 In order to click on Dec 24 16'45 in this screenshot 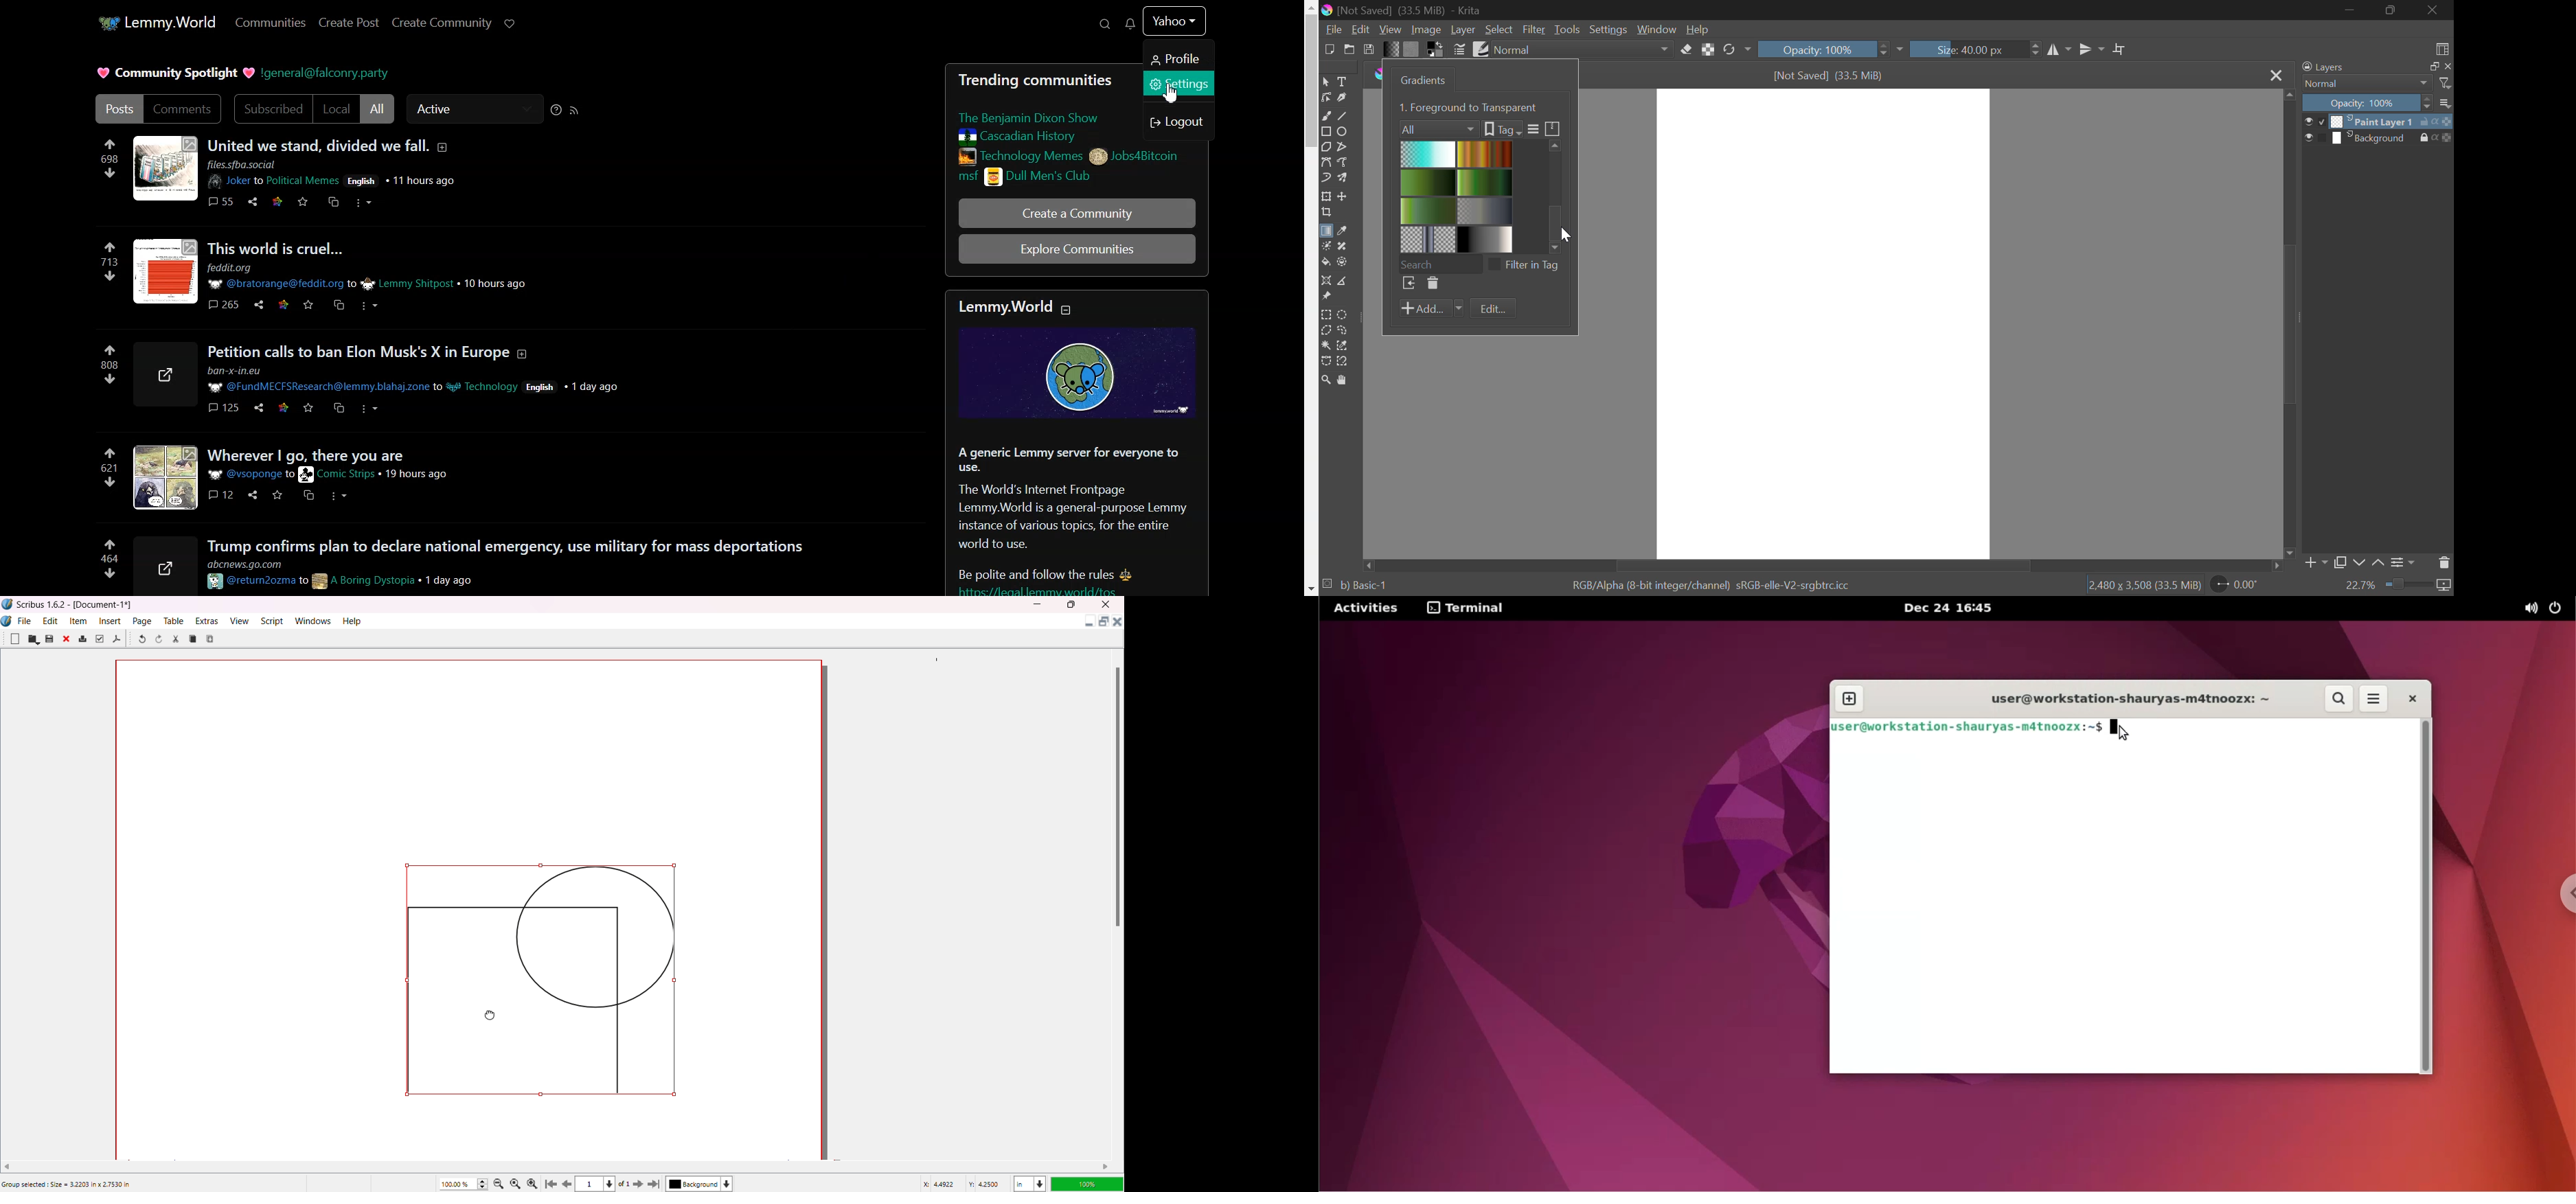, I will do `click(1951, 608)`.